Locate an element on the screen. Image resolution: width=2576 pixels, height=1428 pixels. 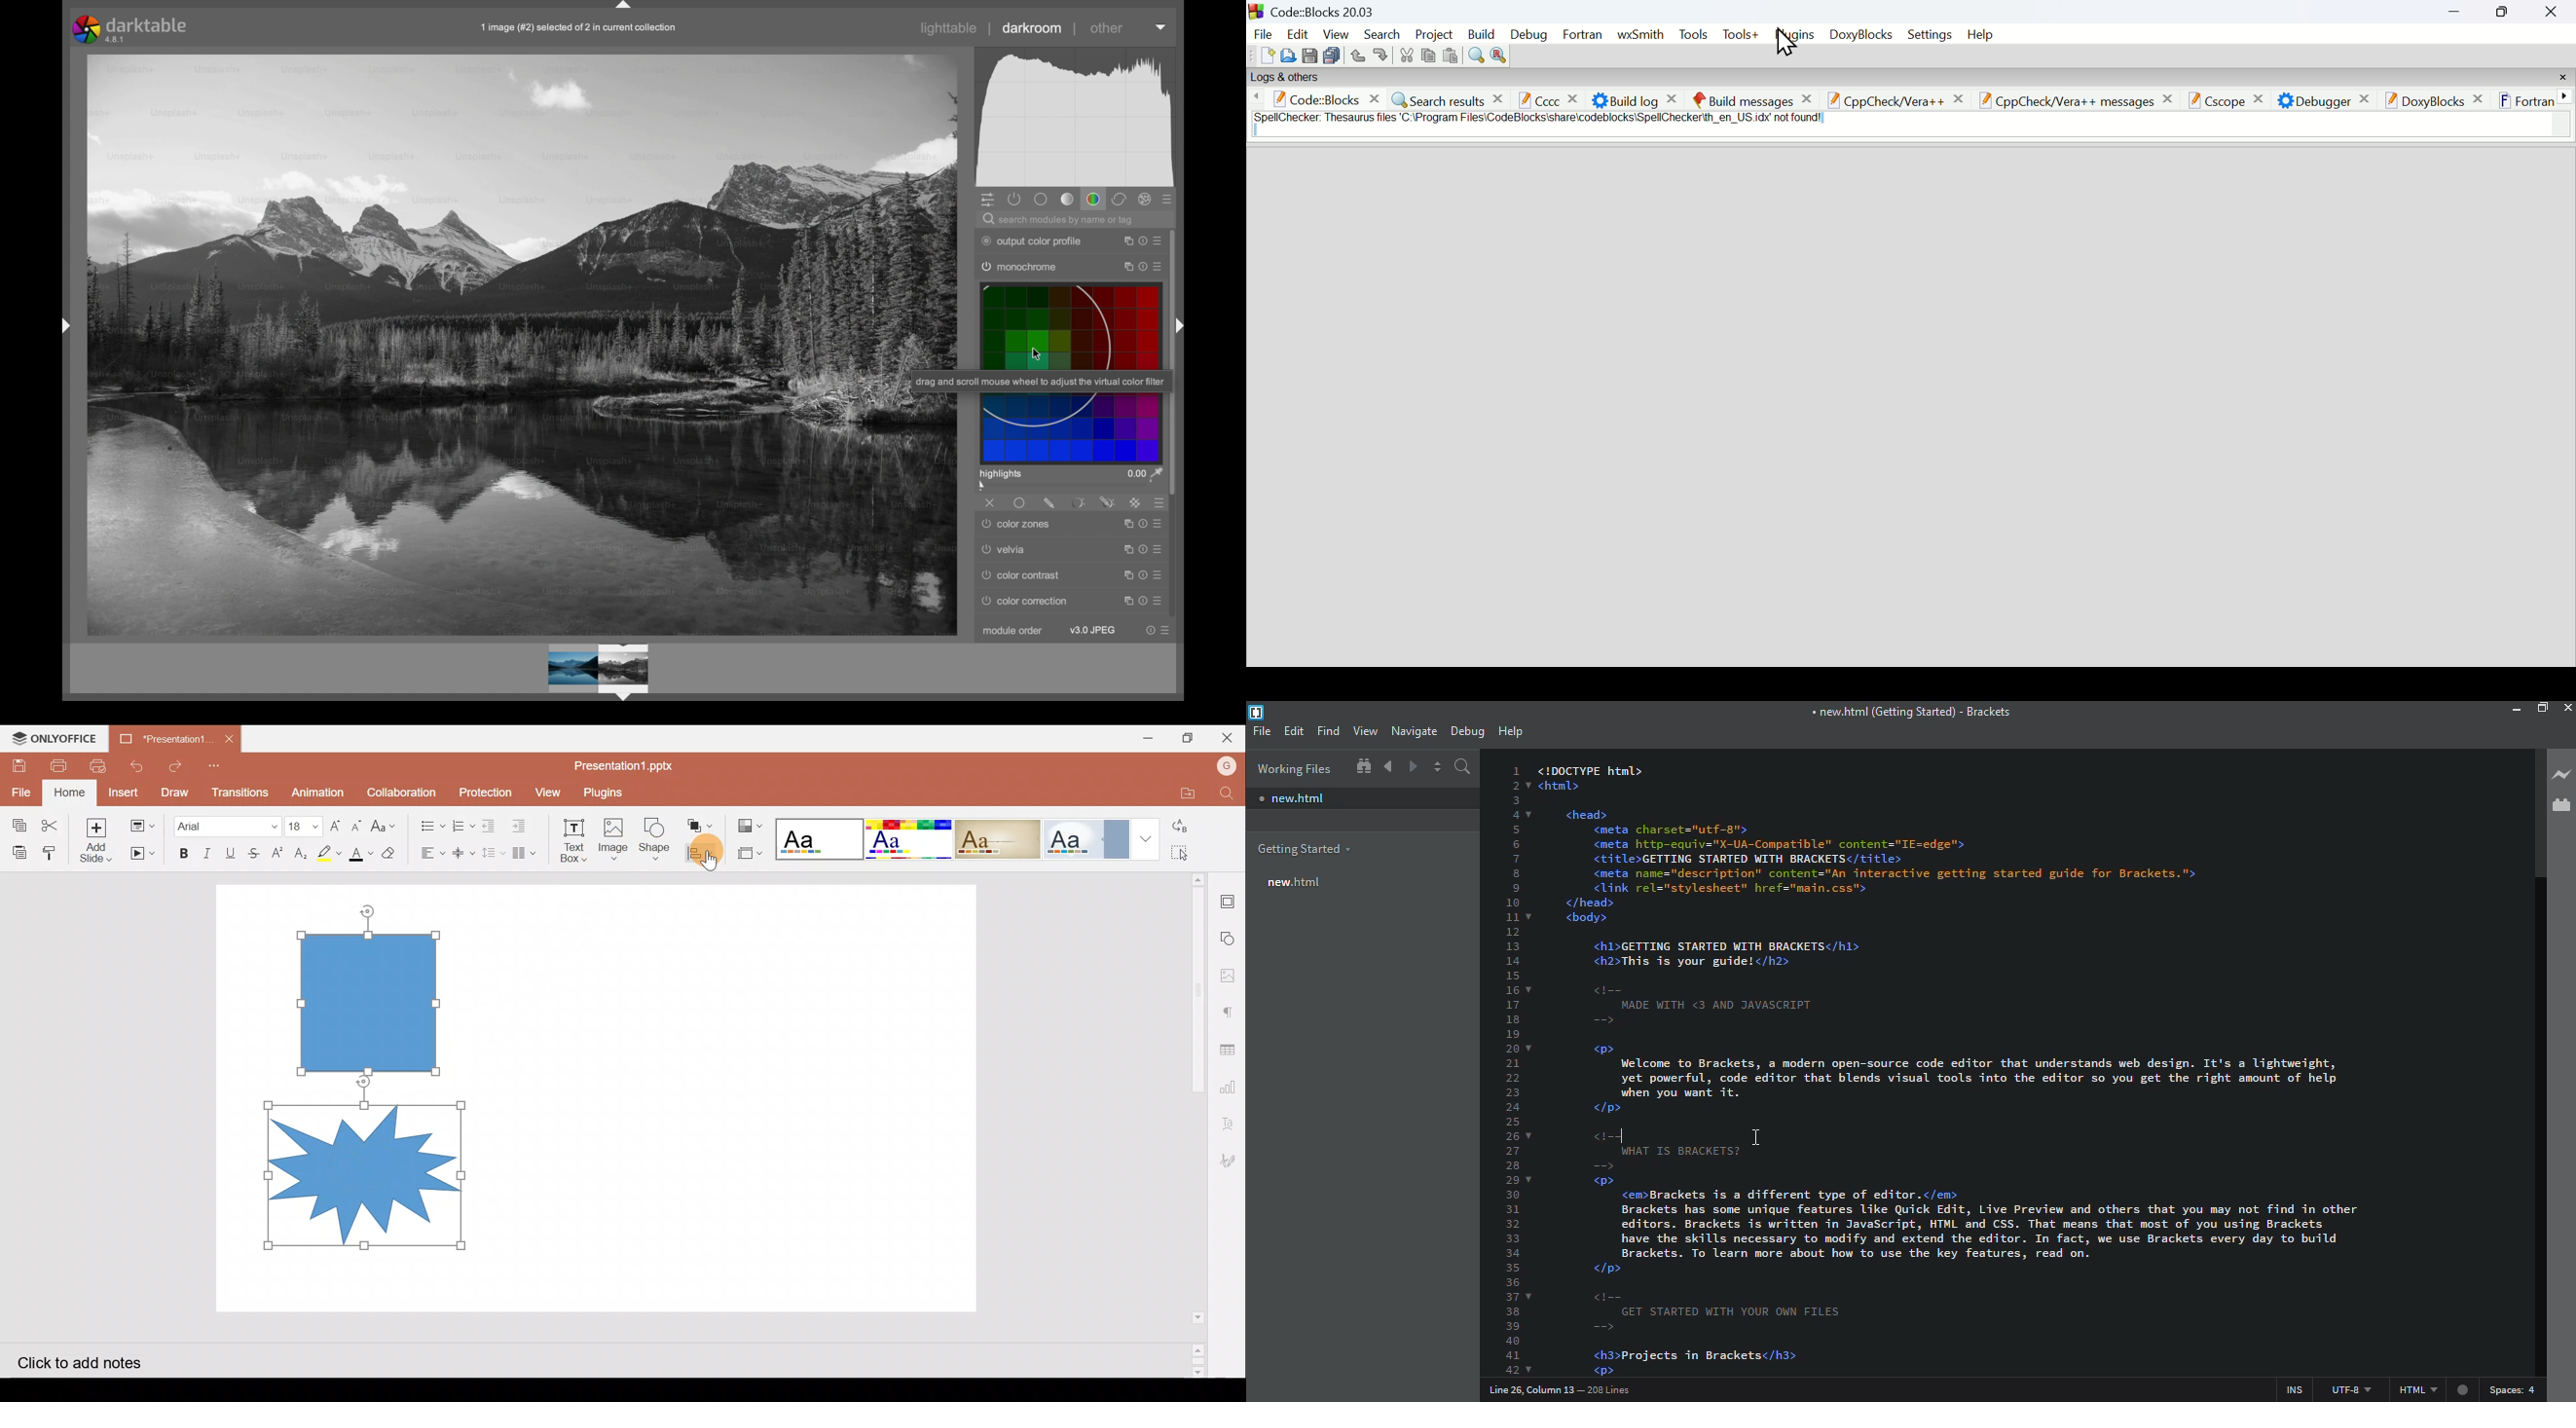
live preview is located at coordinates (2562, 774).